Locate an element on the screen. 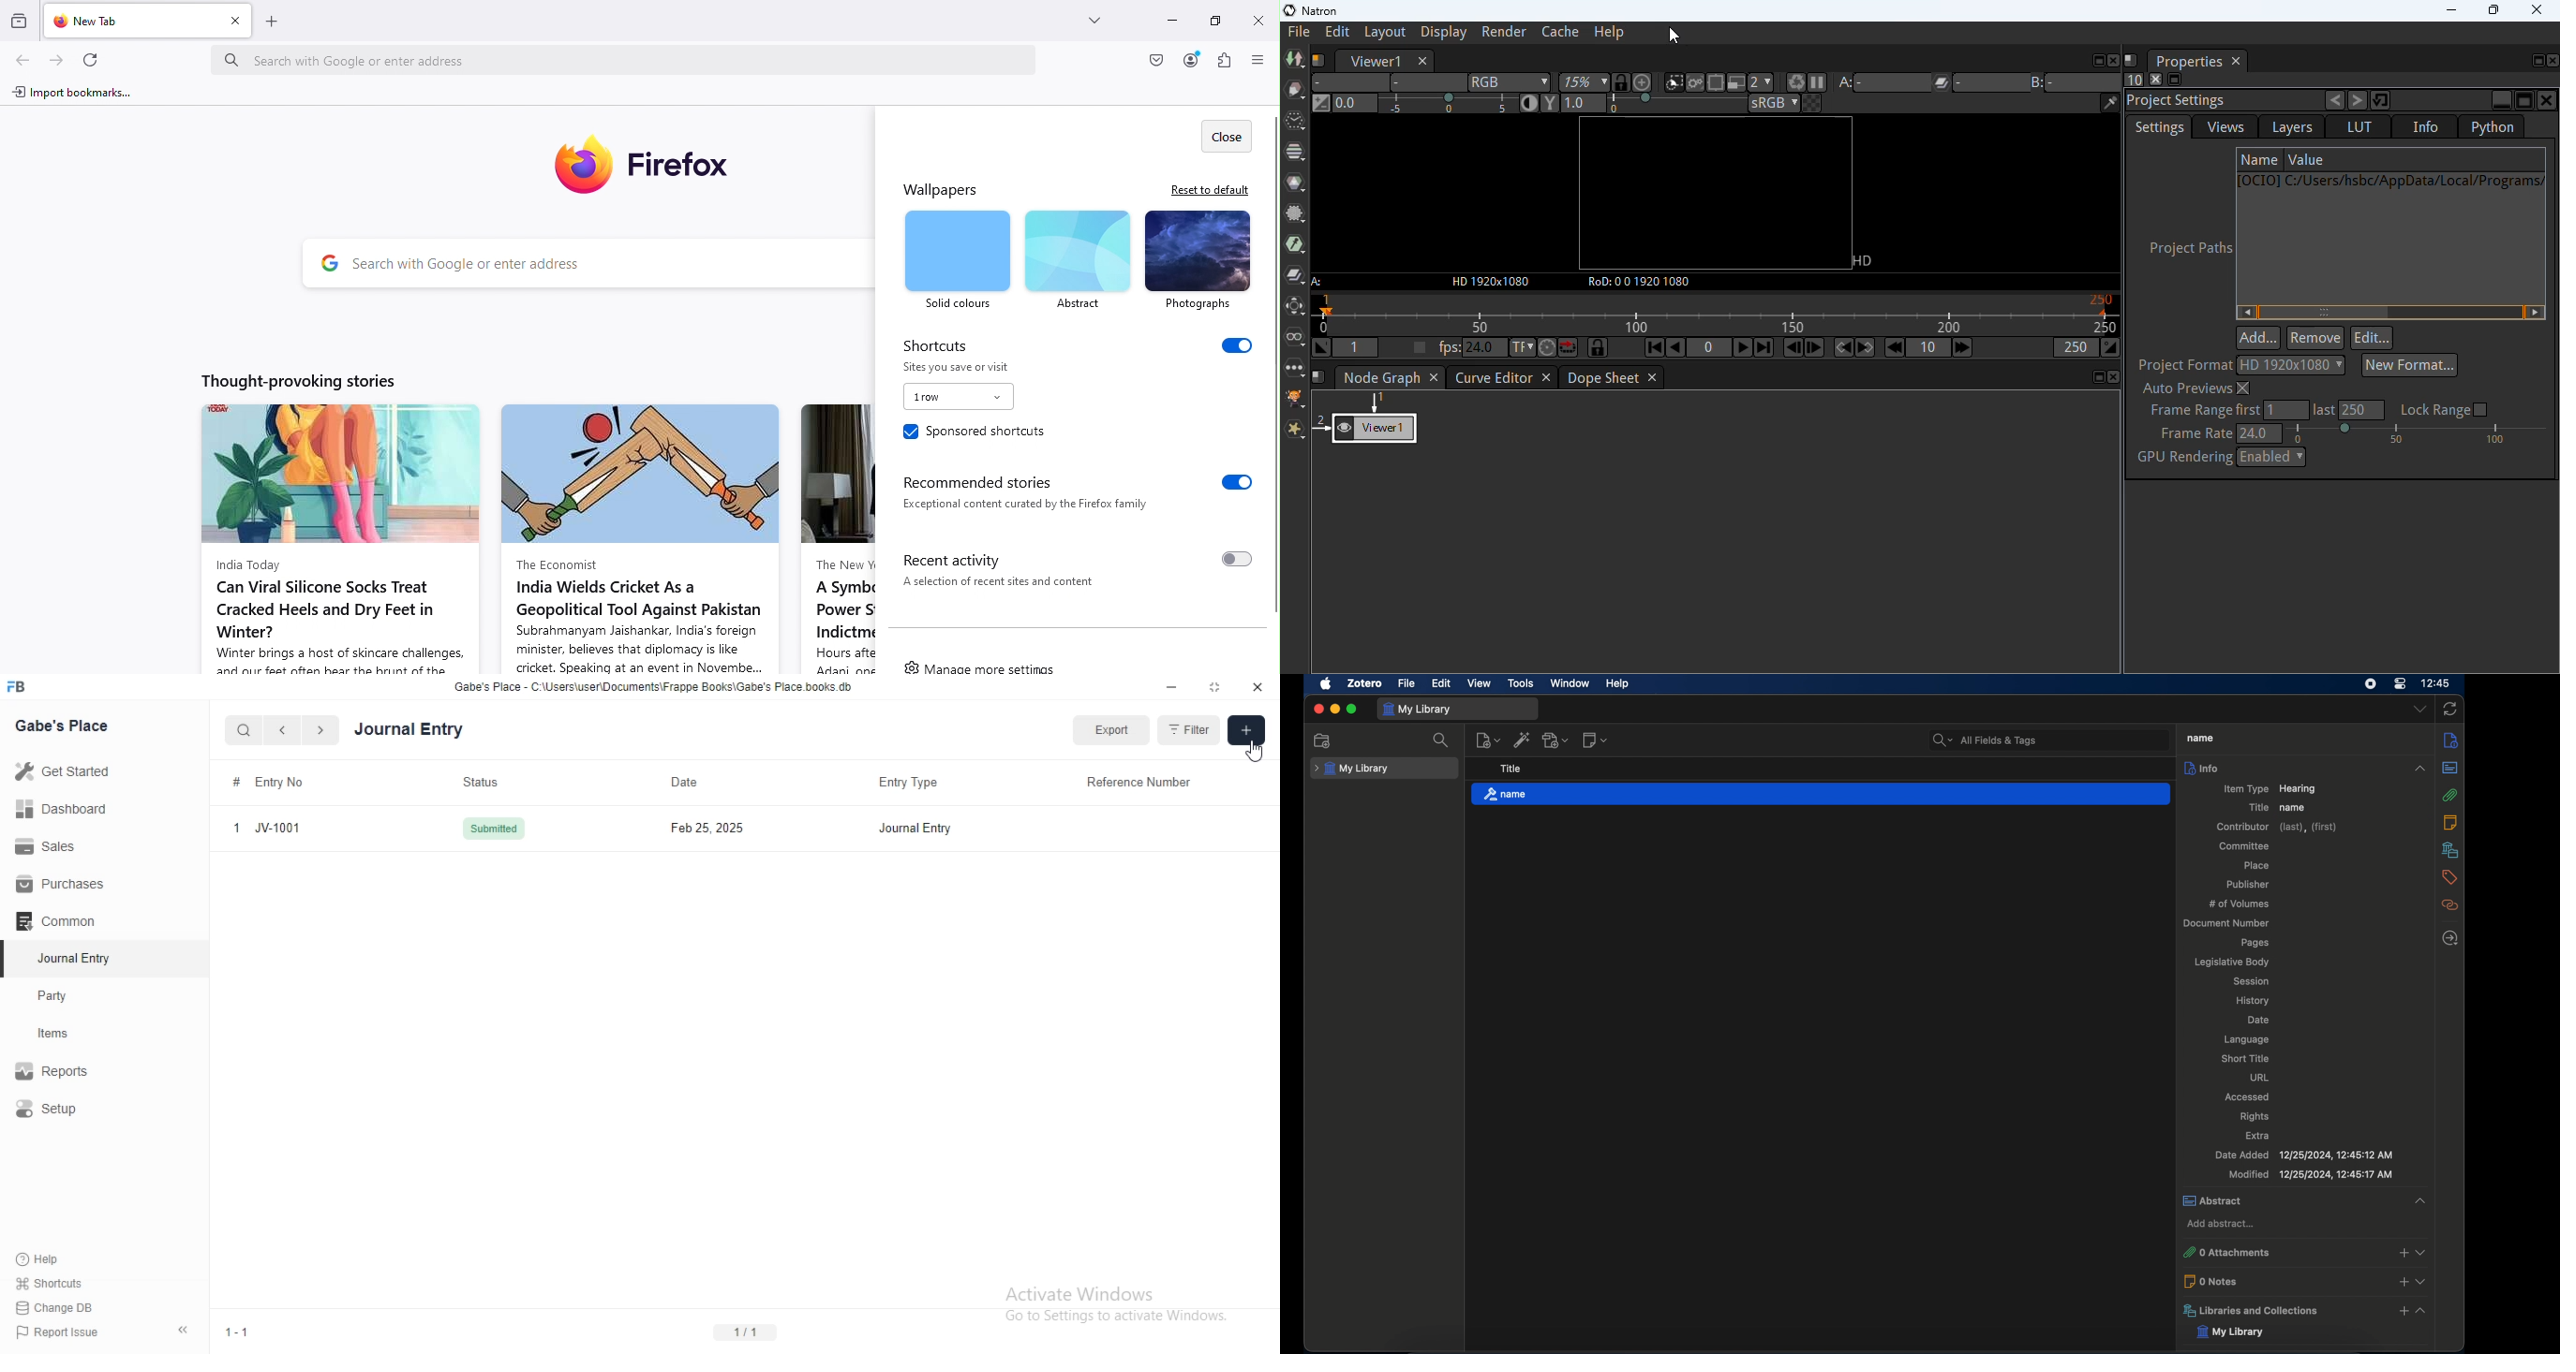 The width and height of the screenshot is (2576, 1372). search is located at coordinates (244, 731).